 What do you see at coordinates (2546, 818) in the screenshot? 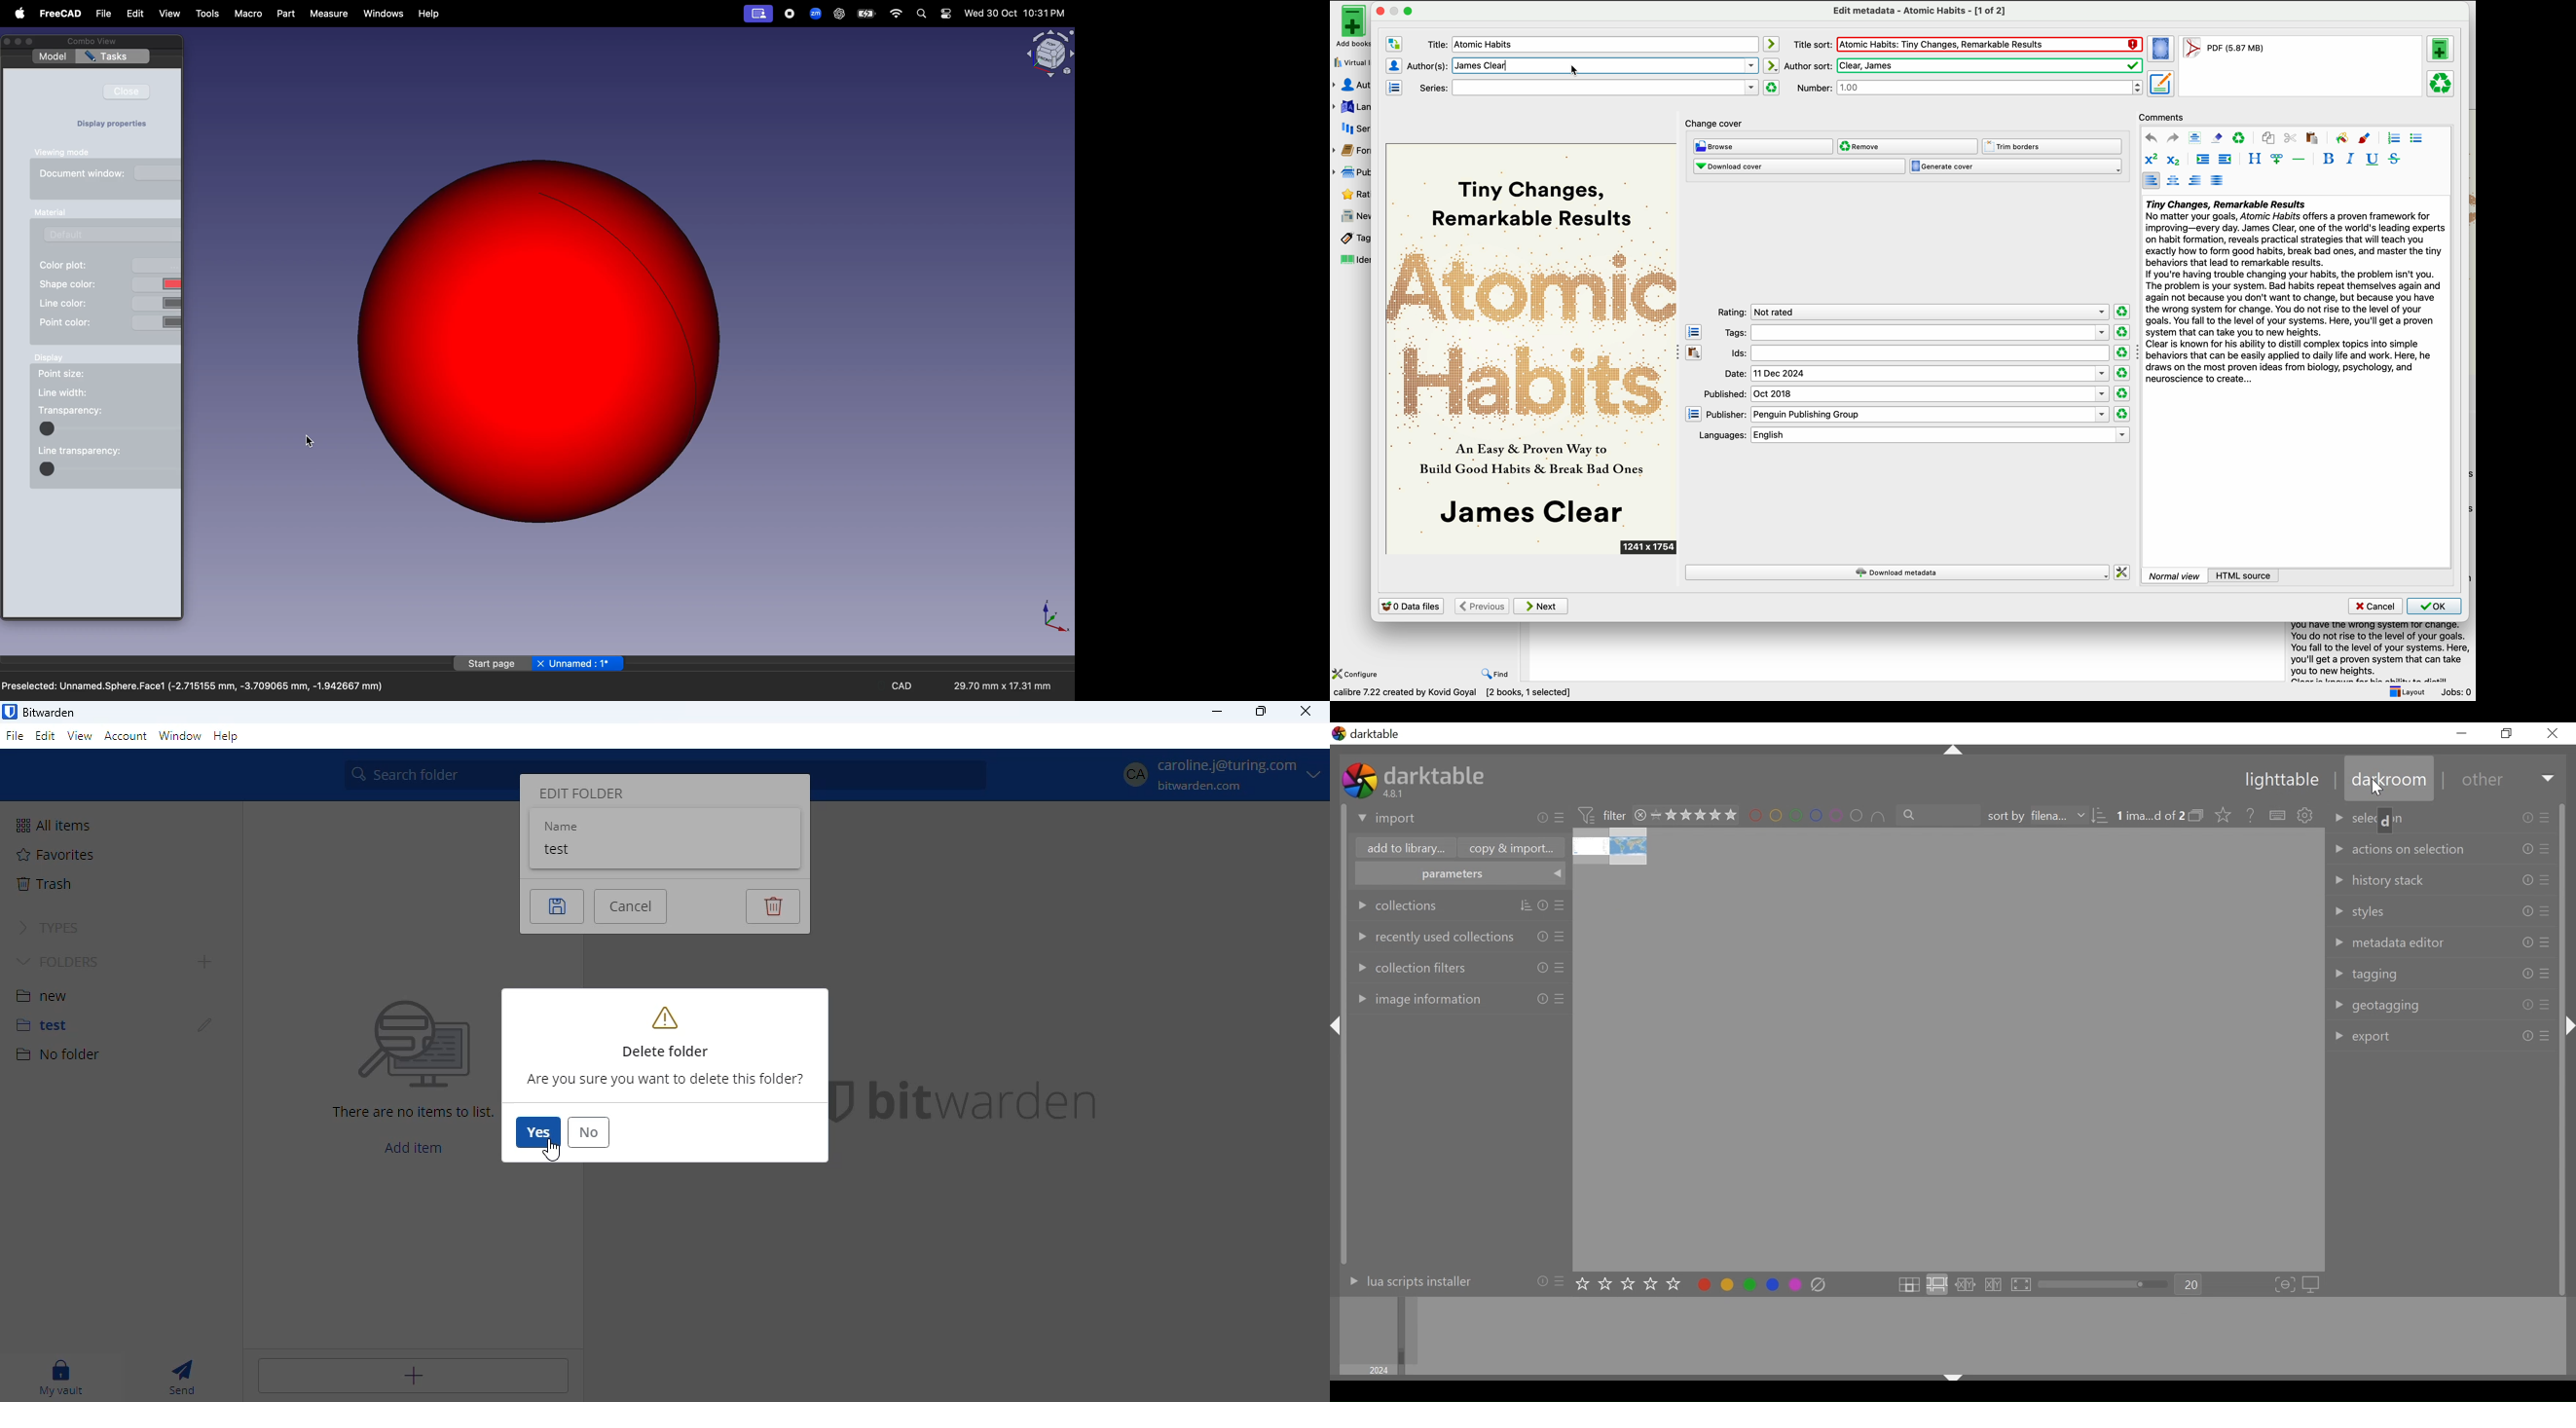
I see `` at bounding box center [2546, 818].